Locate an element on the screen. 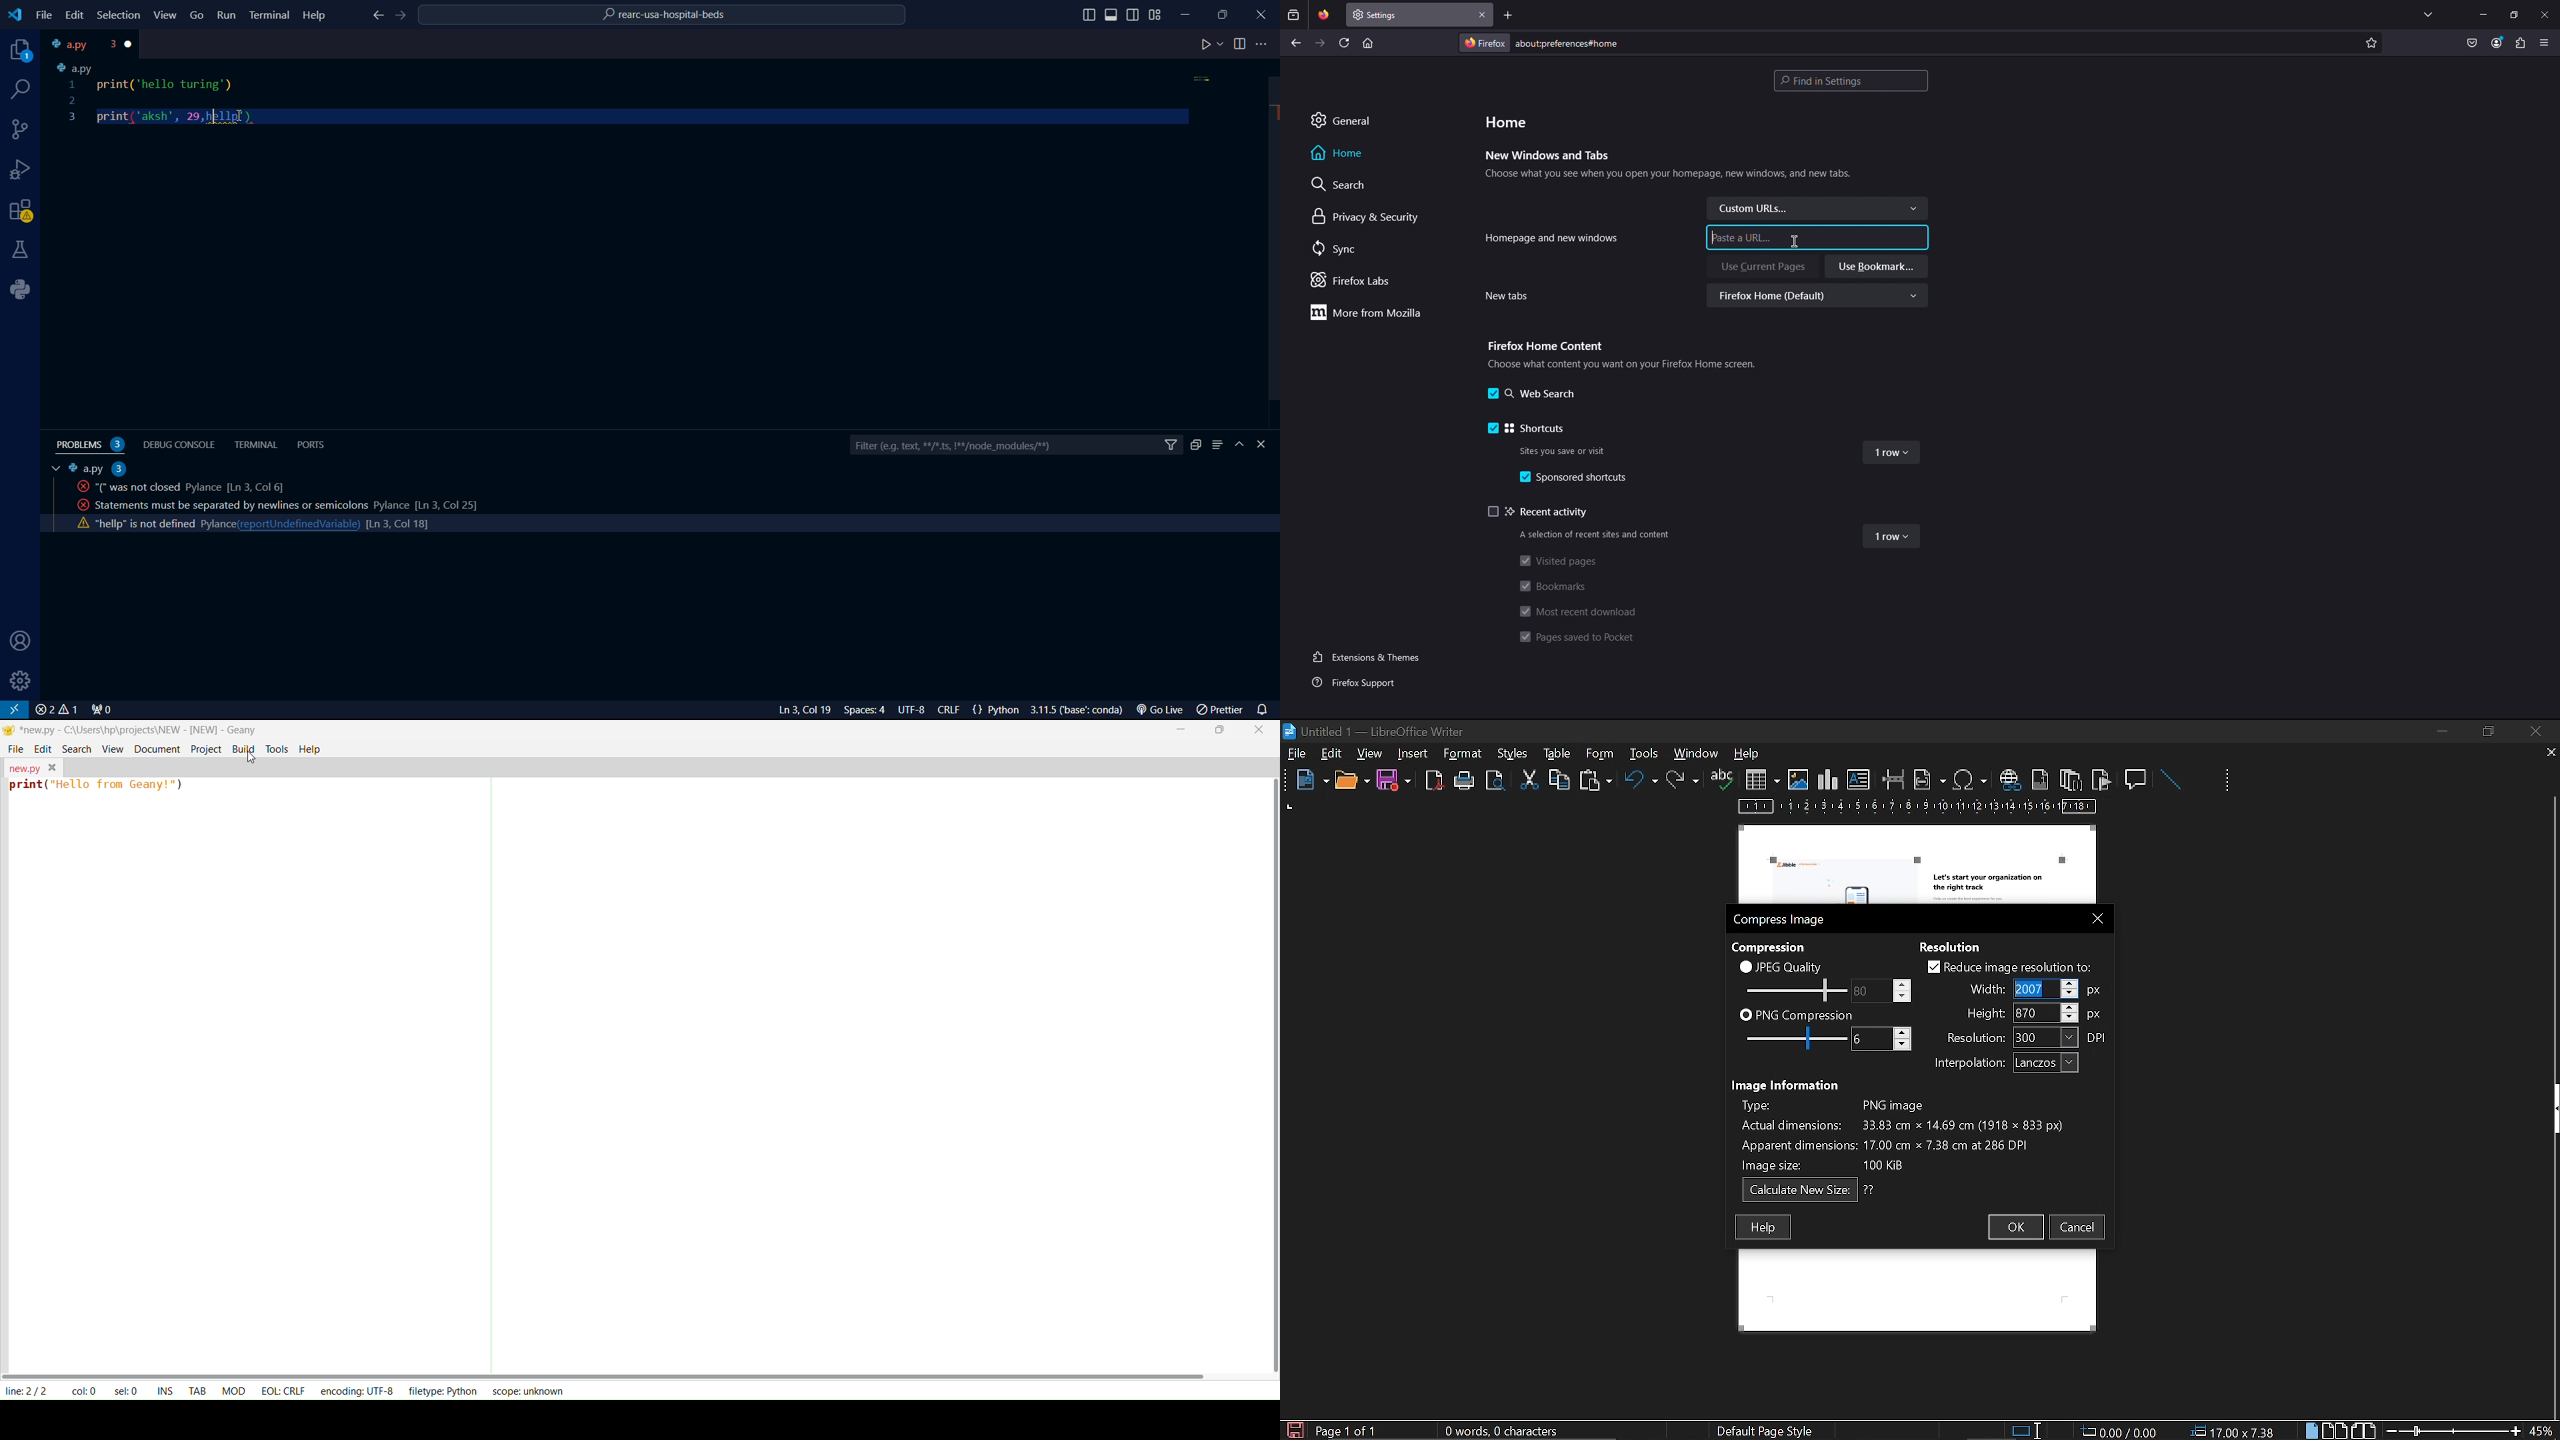 The image size is (2576, 1456). paste is located at coordinates (1594, 782).